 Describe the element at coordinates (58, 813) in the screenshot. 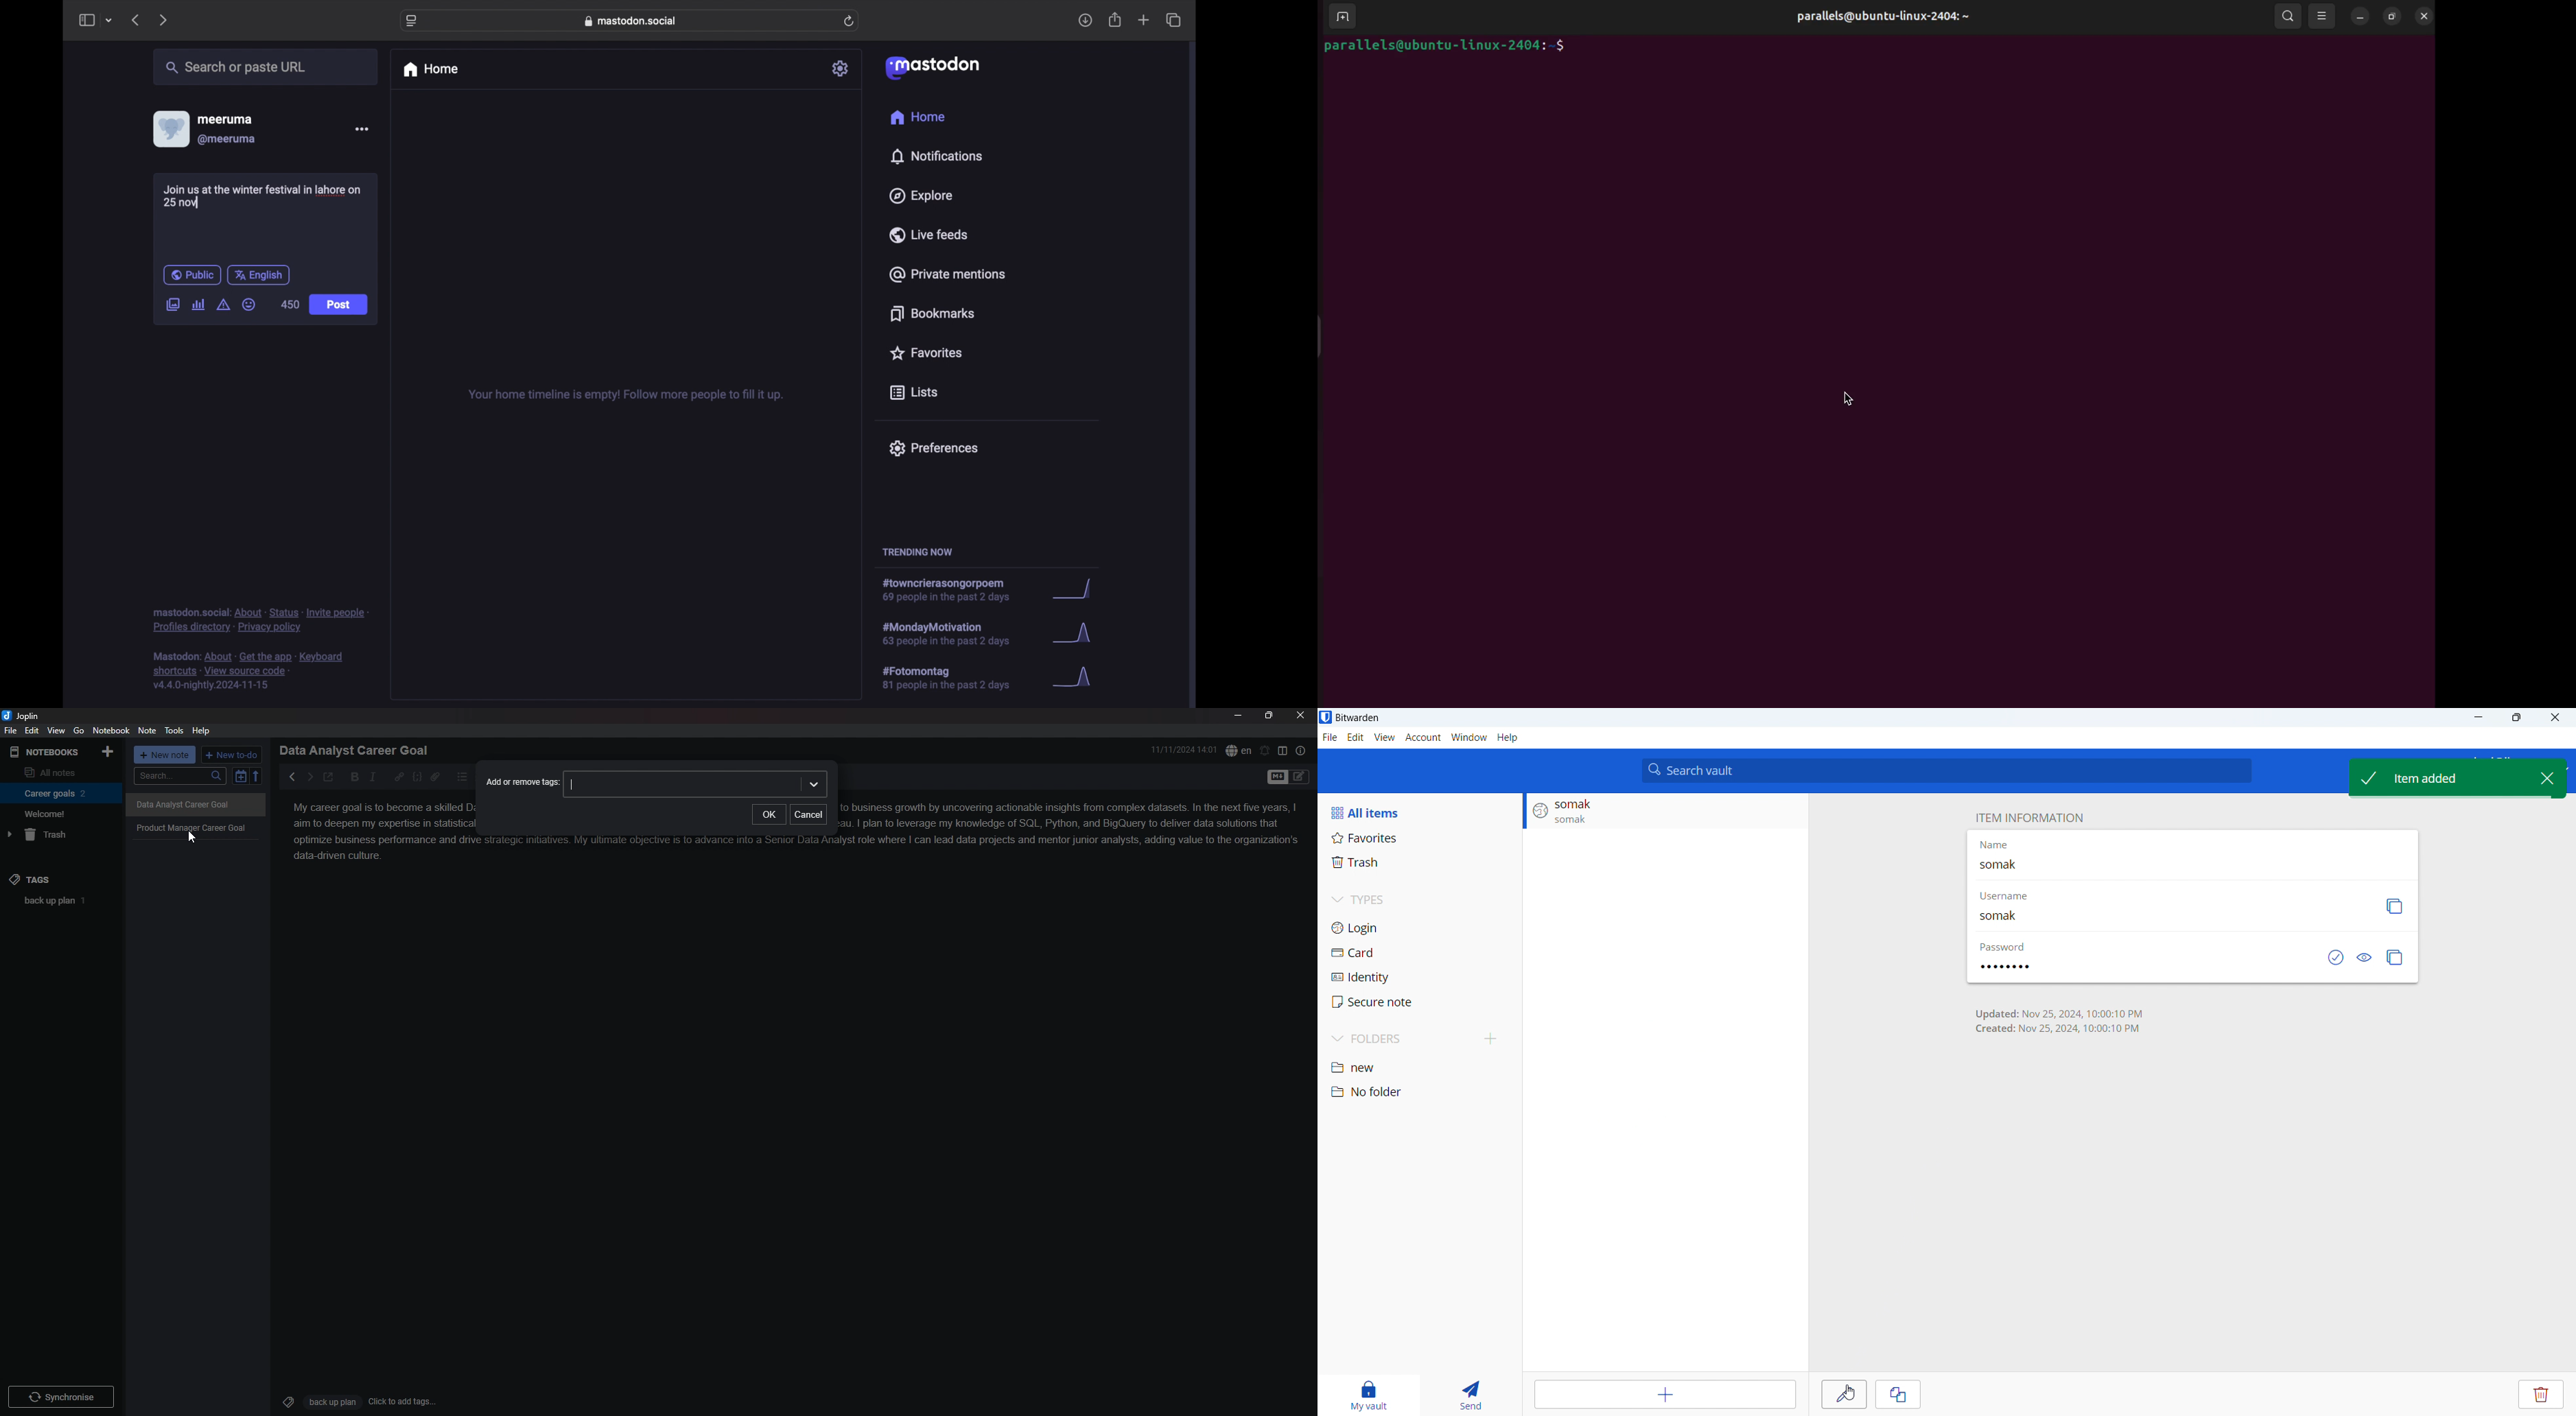

I see `Welcome!` at that location.